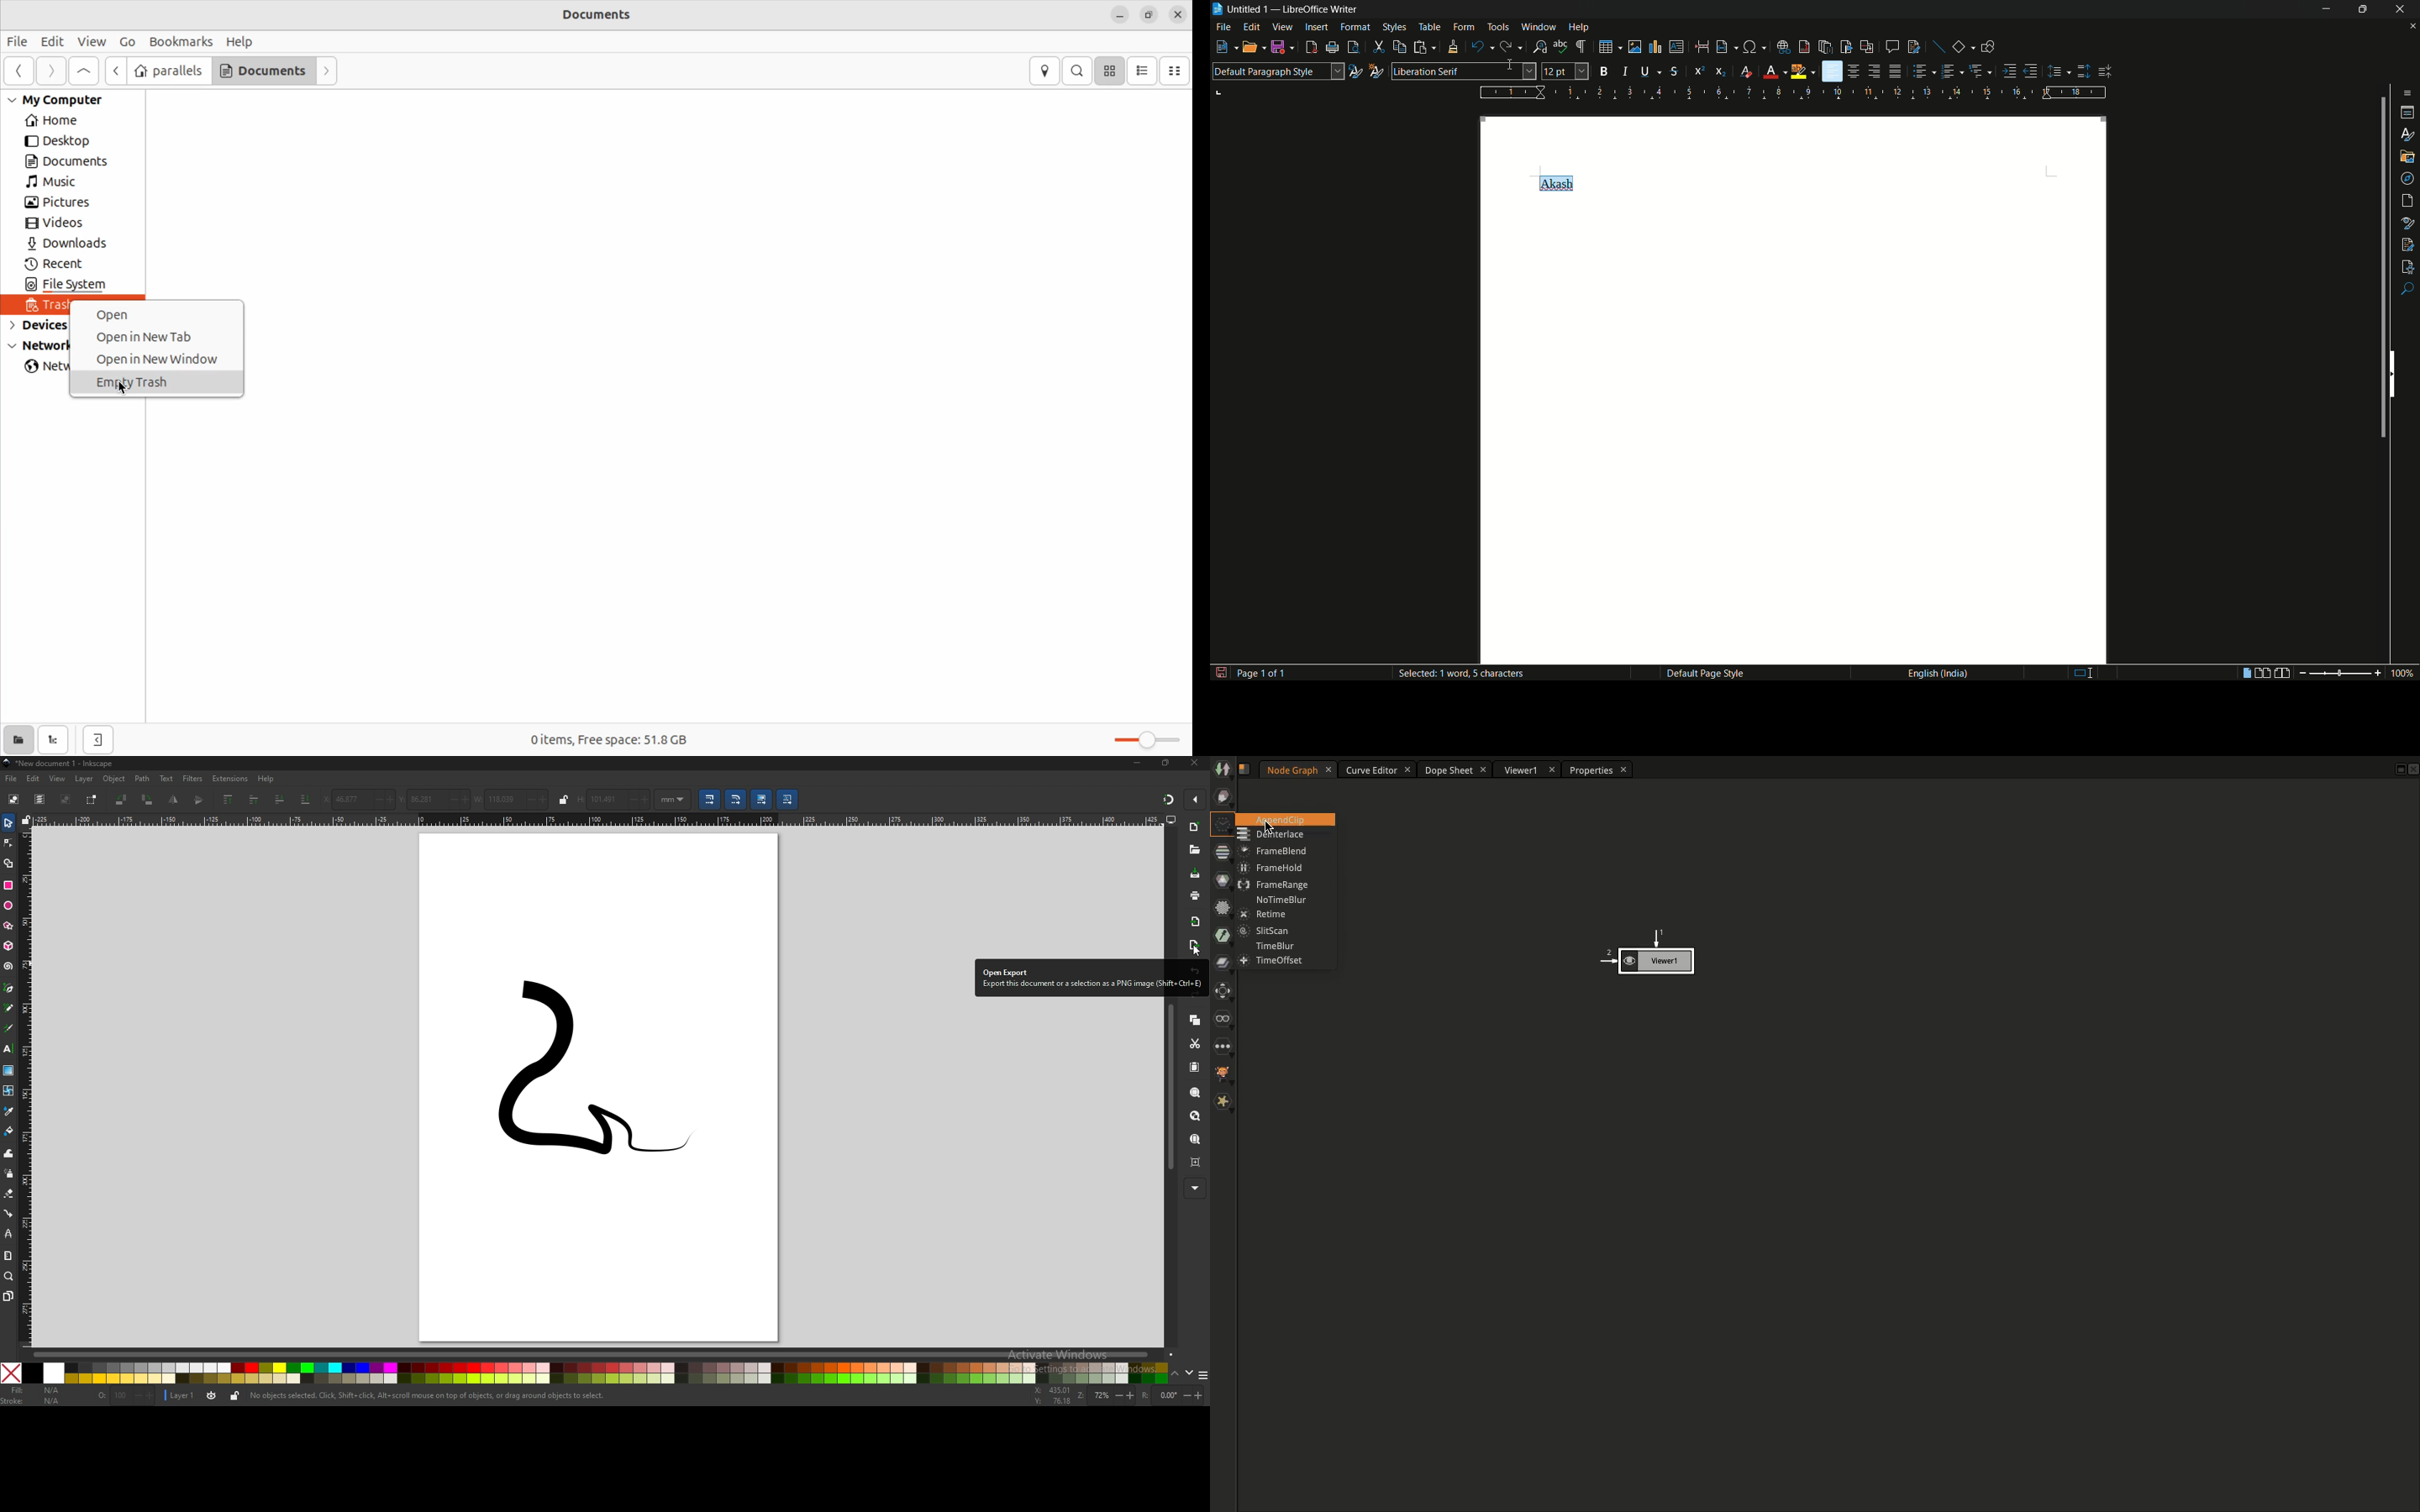 The image size is (2436, 1512). What do you see at coordinates (2404, 673) in the screenshot?
I see `scale factor` at bounding box center [2404, 673].